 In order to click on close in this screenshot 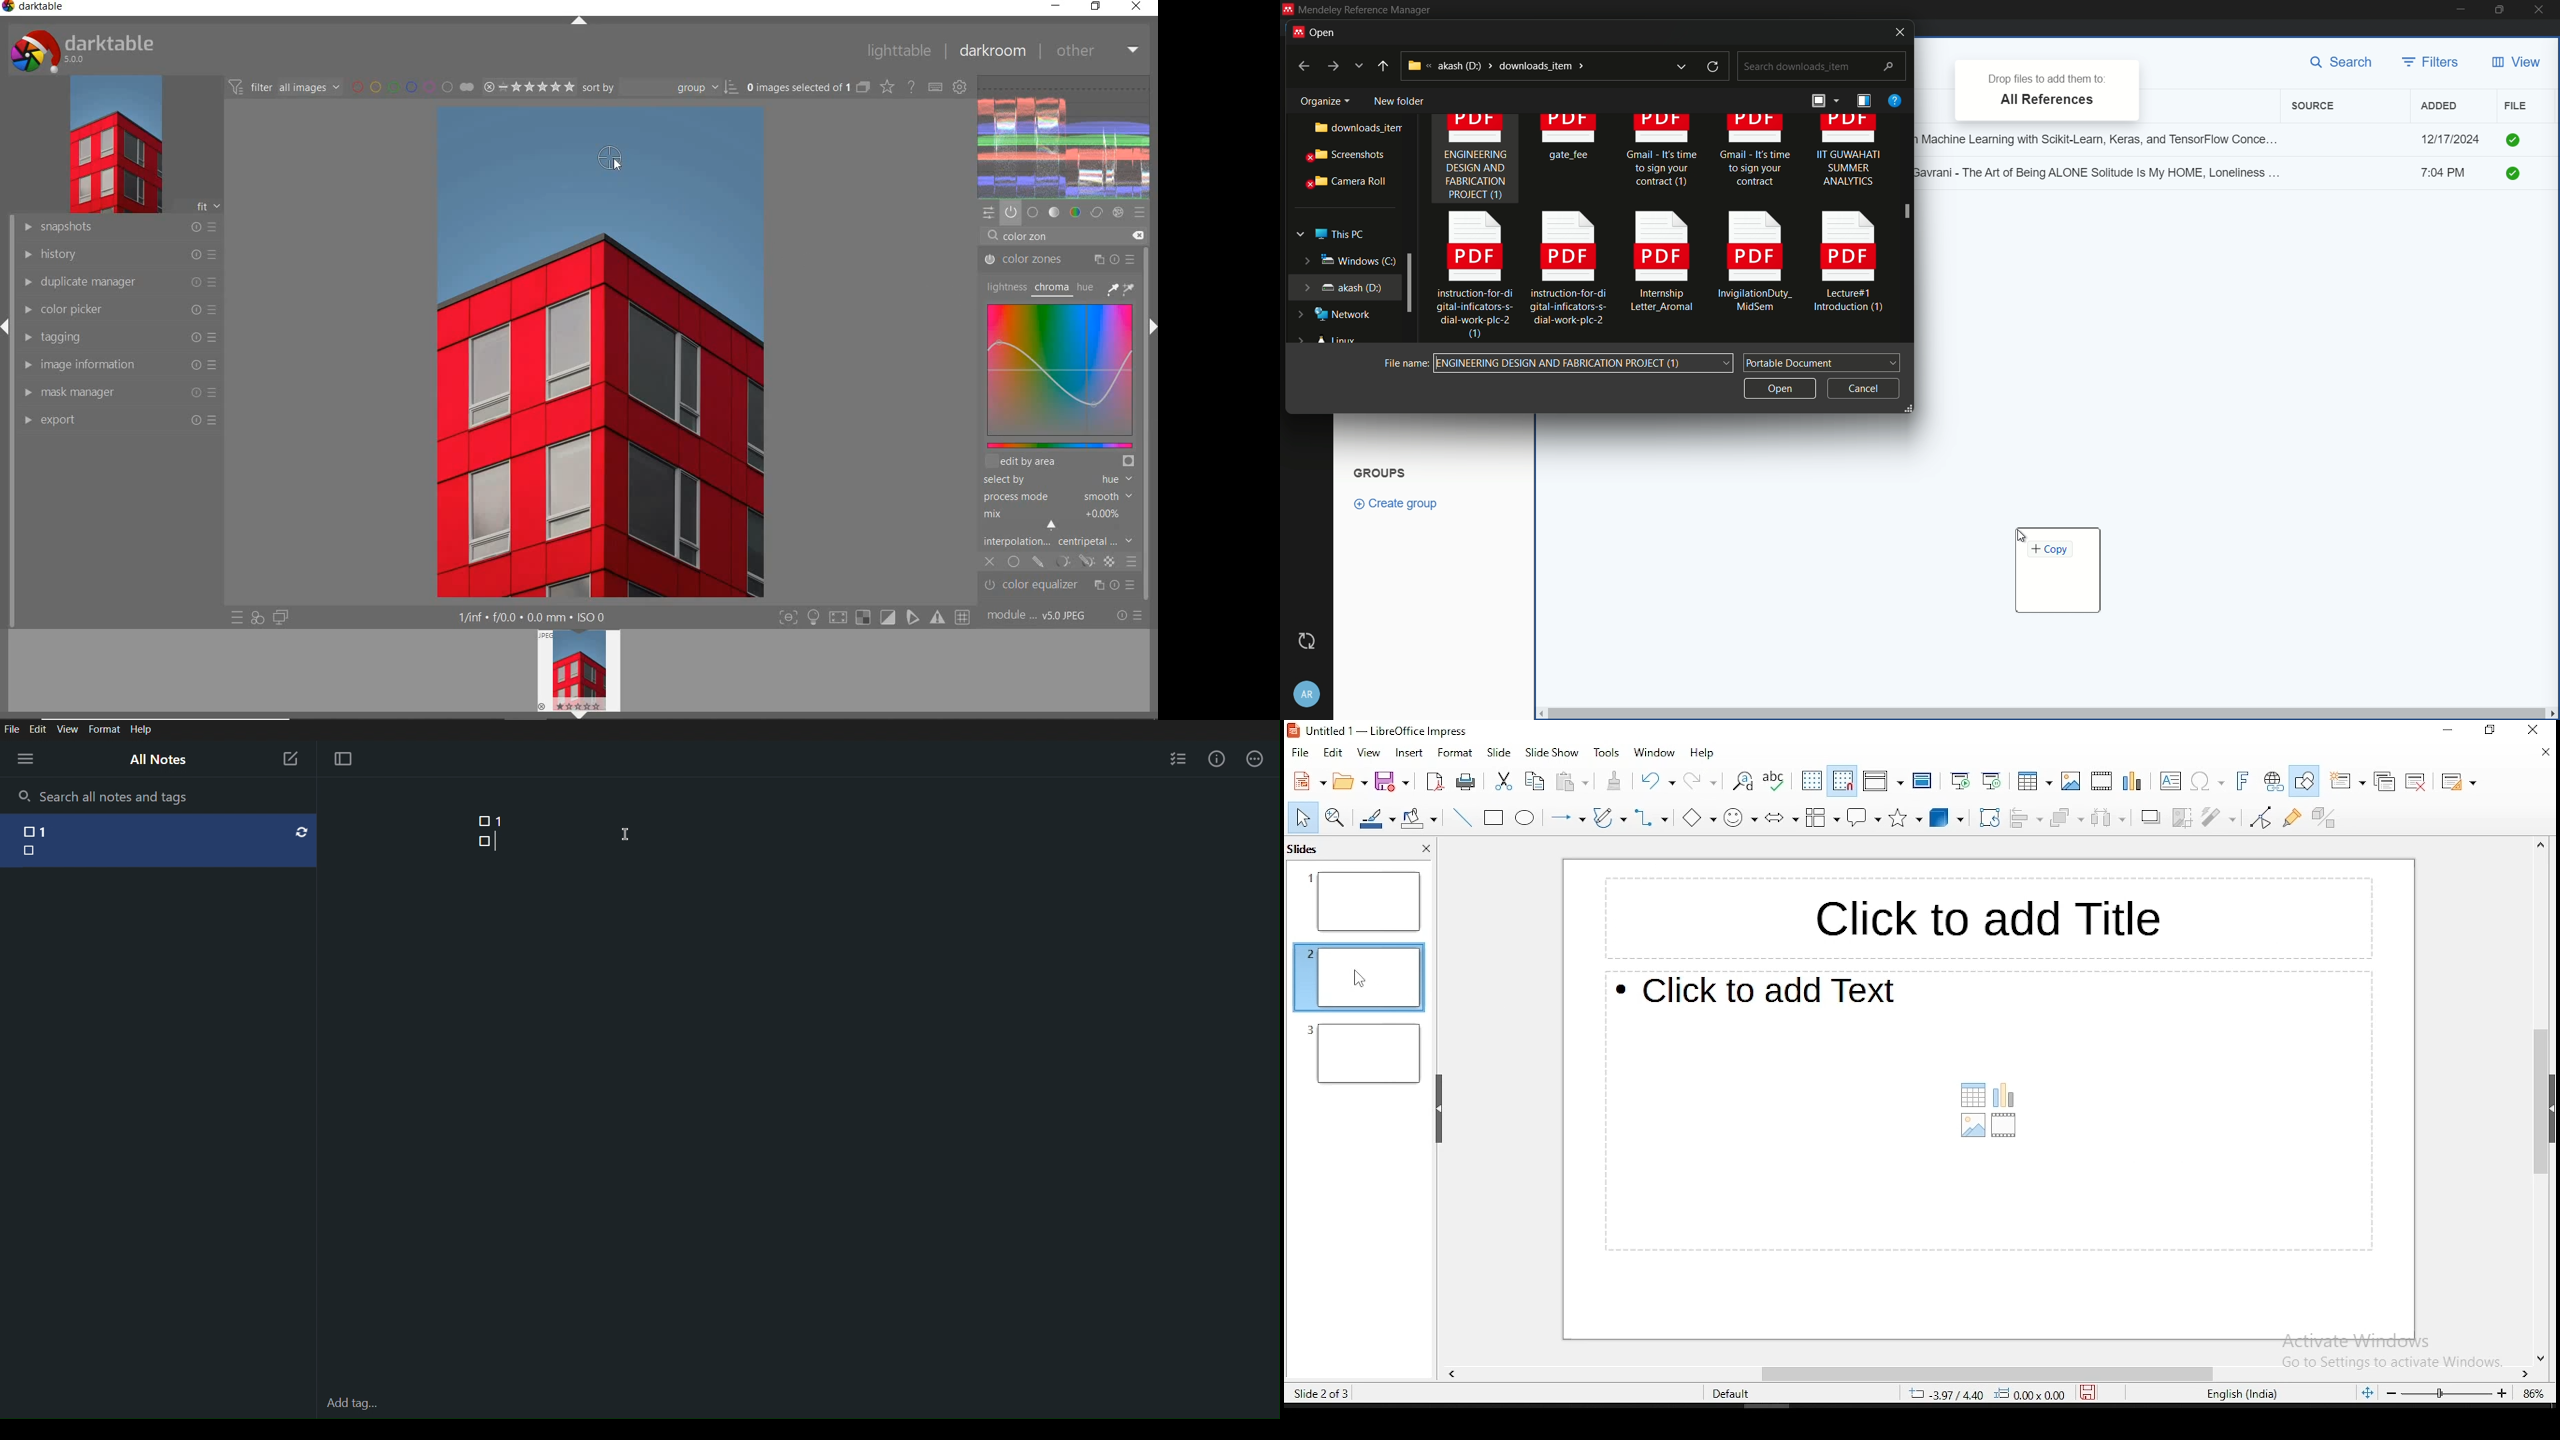, I will do `click(1137, 7)`.